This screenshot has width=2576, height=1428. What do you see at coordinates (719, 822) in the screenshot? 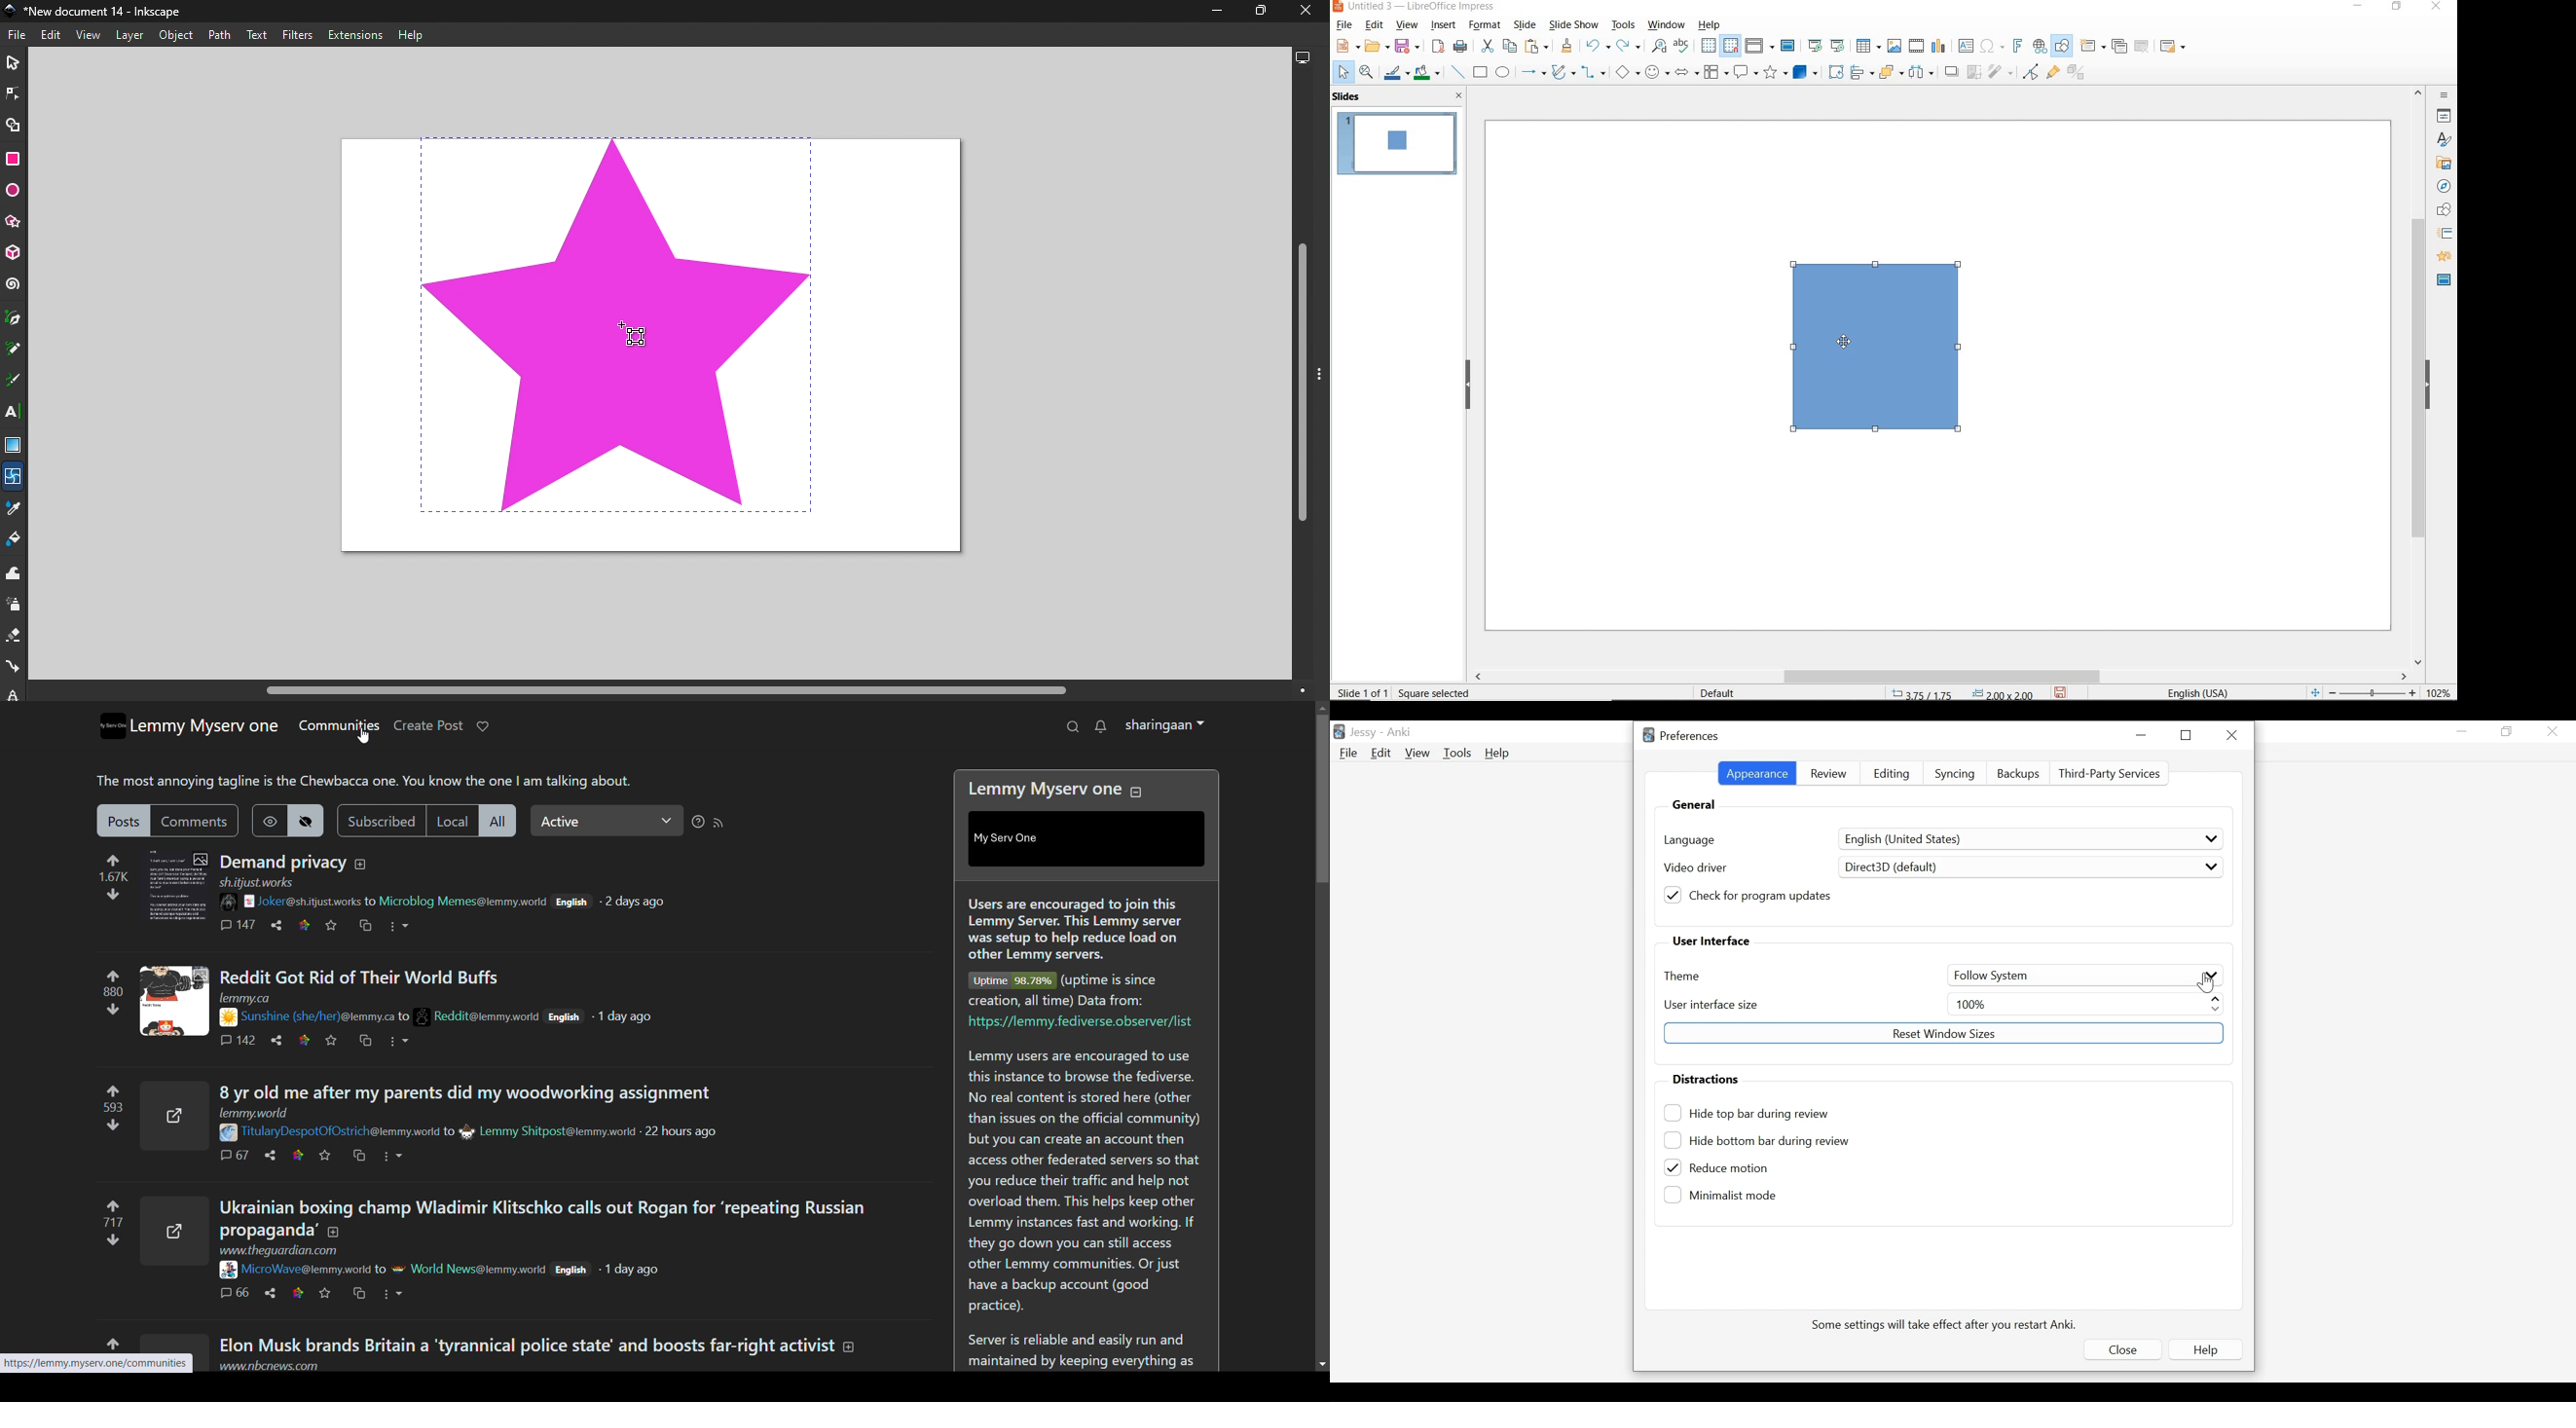
I see `RSS` at bounding box center [719, 822].